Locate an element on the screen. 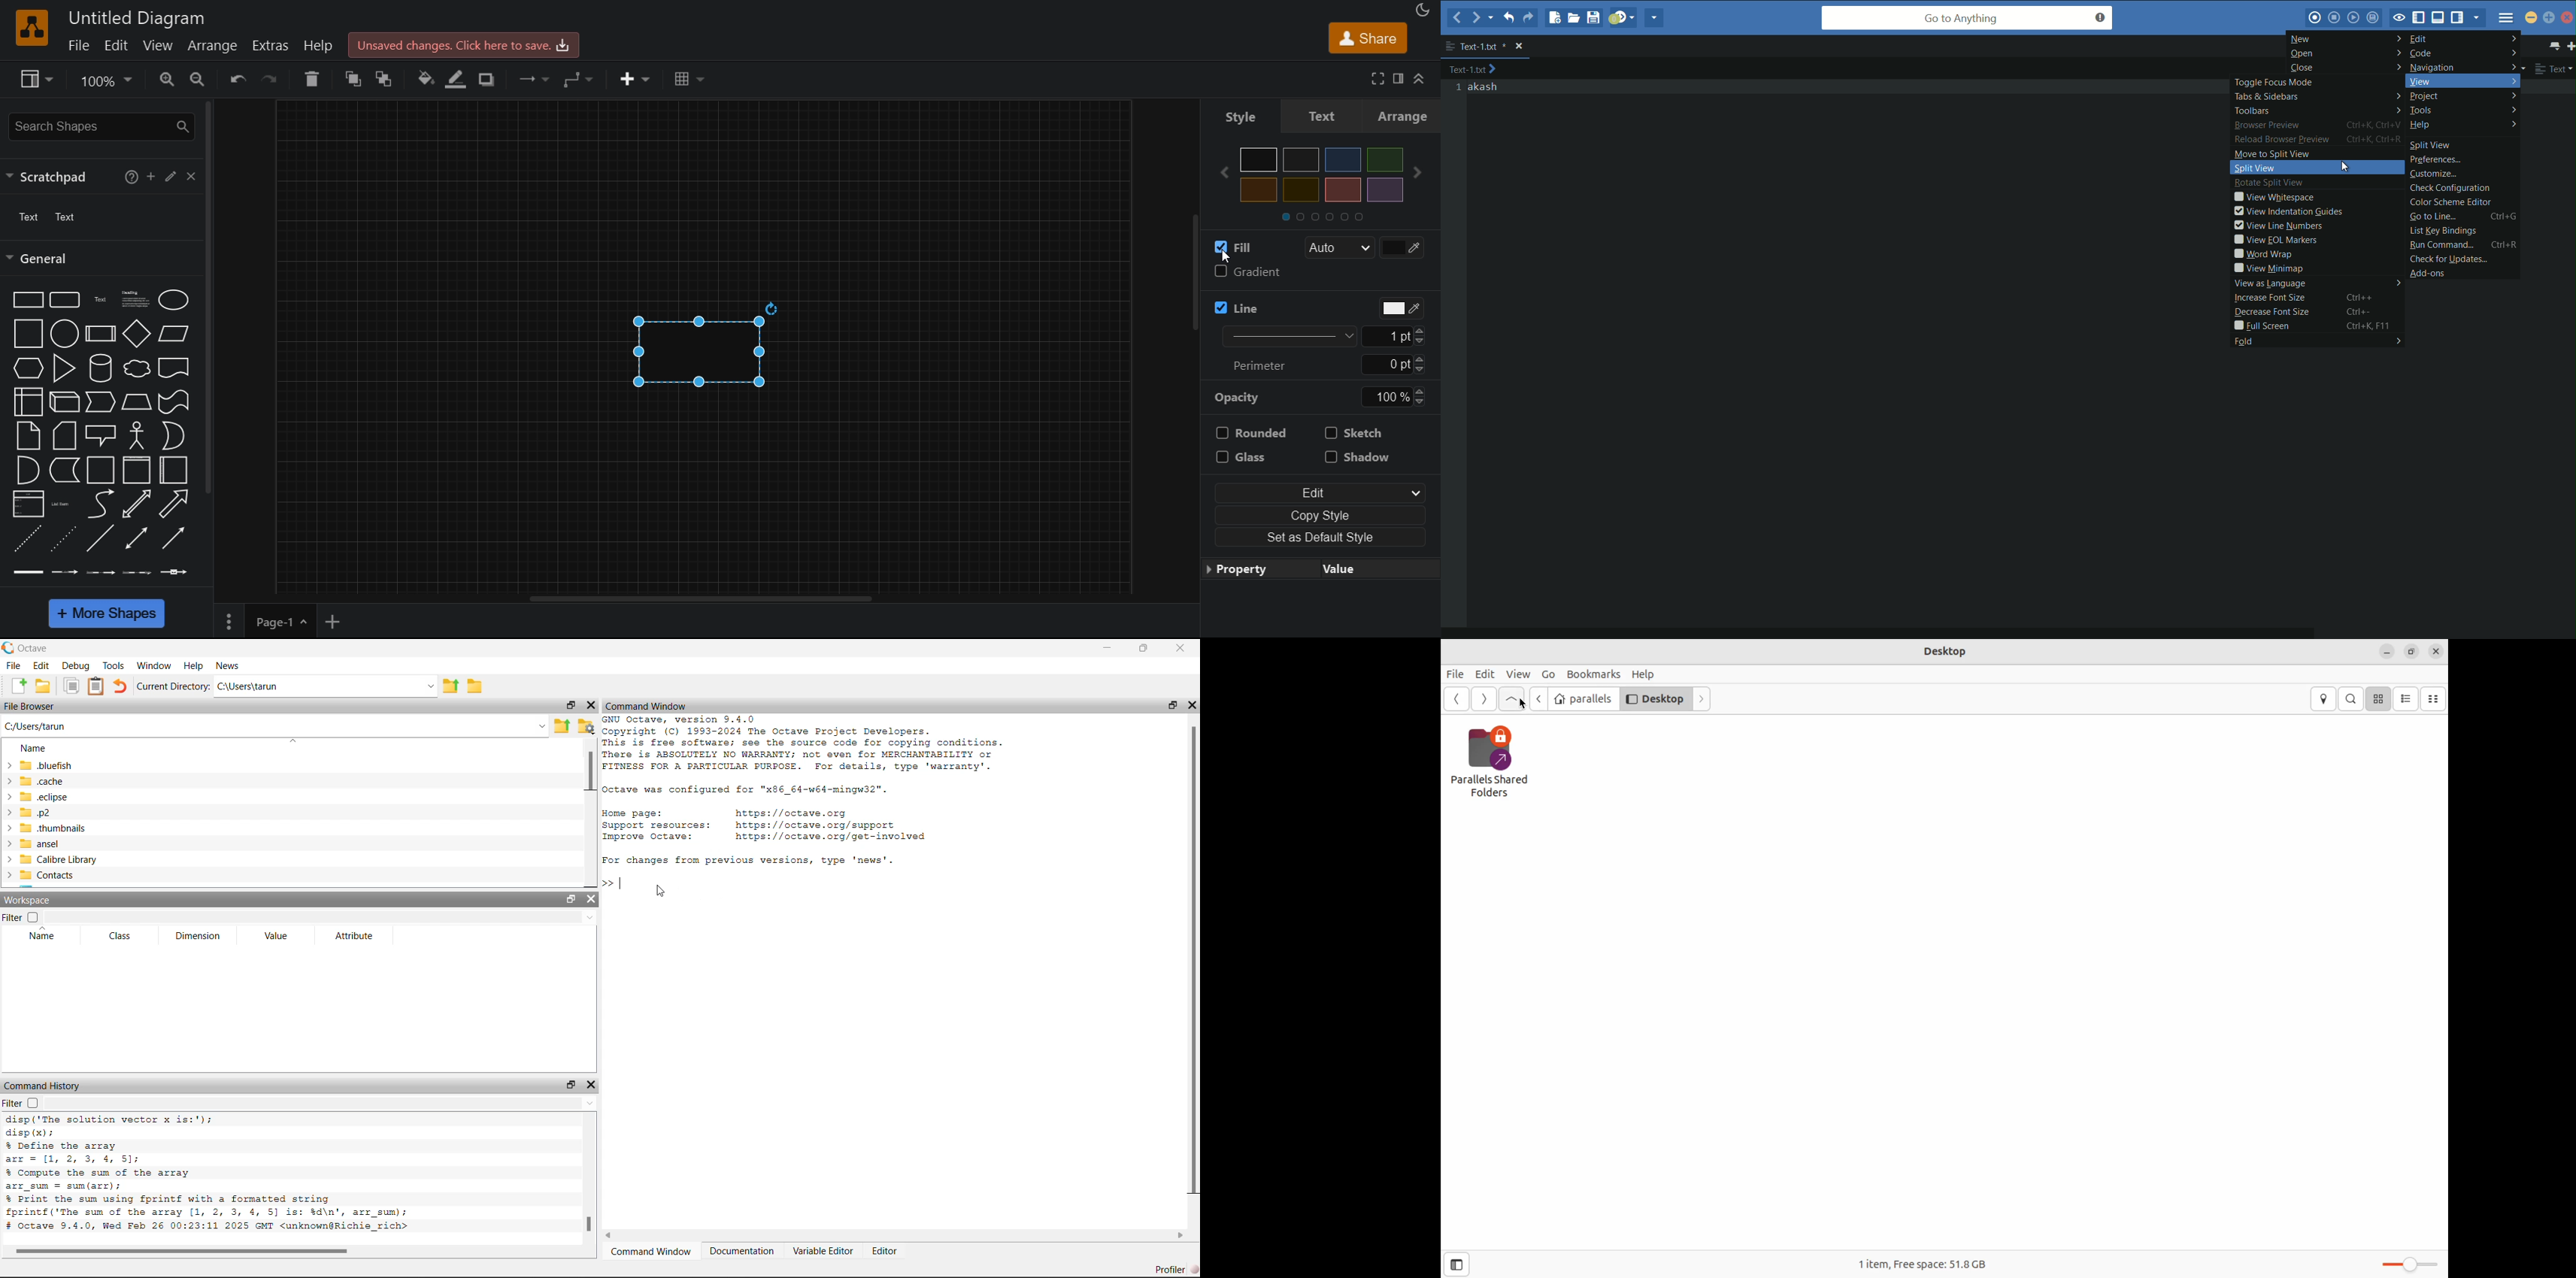 The width and height of the screenshot is (2576, 1288). Debug is located at coordinates (76, 666).